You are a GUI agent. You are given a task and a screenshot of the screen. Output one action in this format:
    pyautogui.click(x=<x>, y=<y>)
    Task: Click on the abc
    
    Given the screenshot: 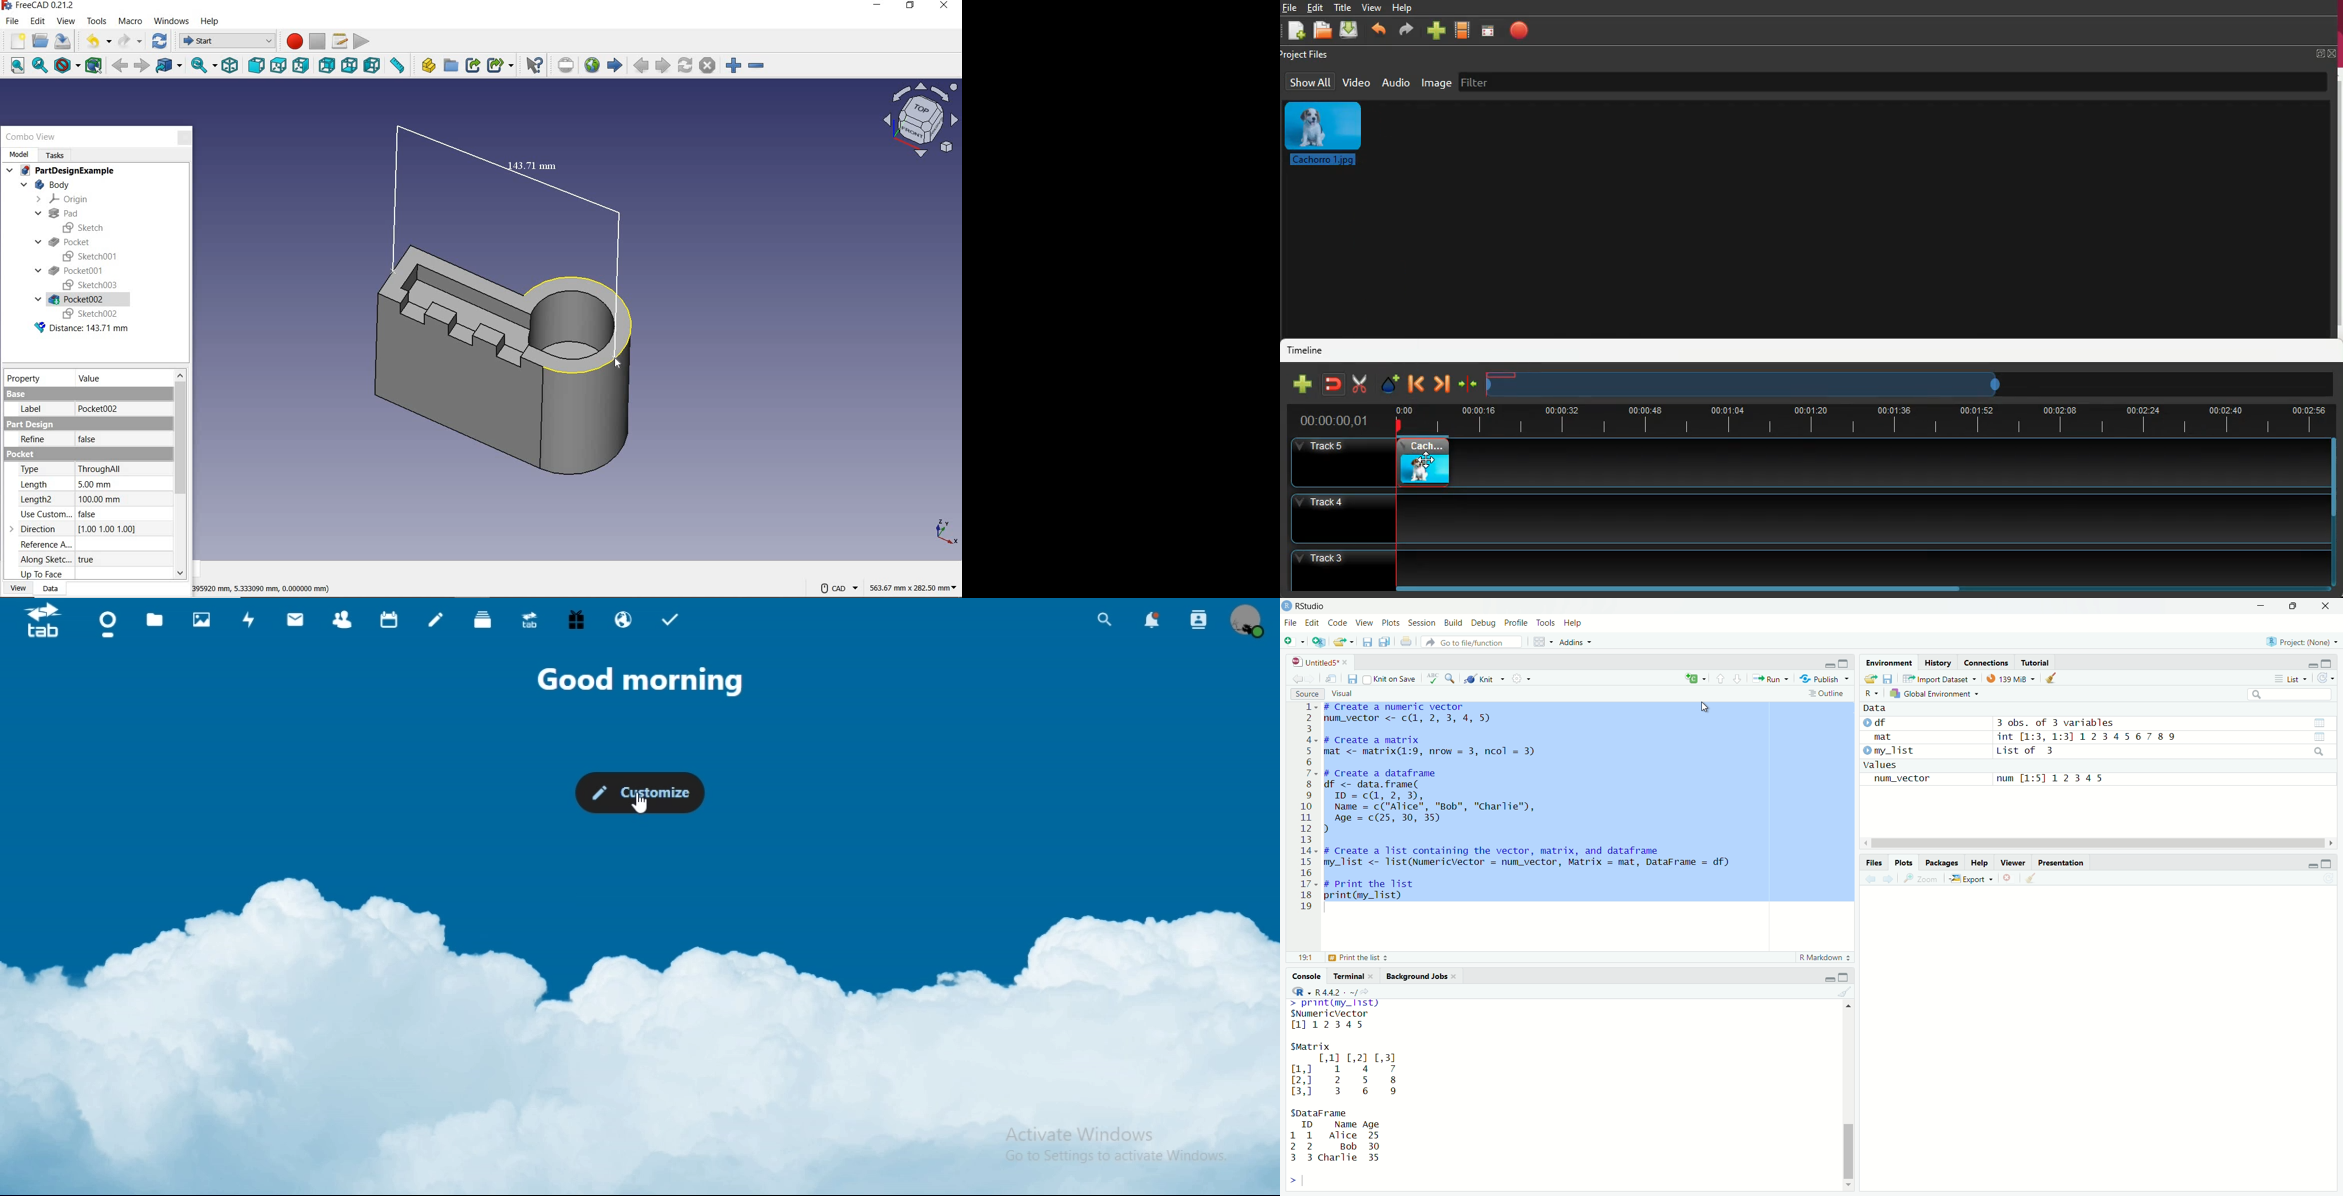 What is the action you would take?
    pyautogui.click(x=1434, y=678)
    